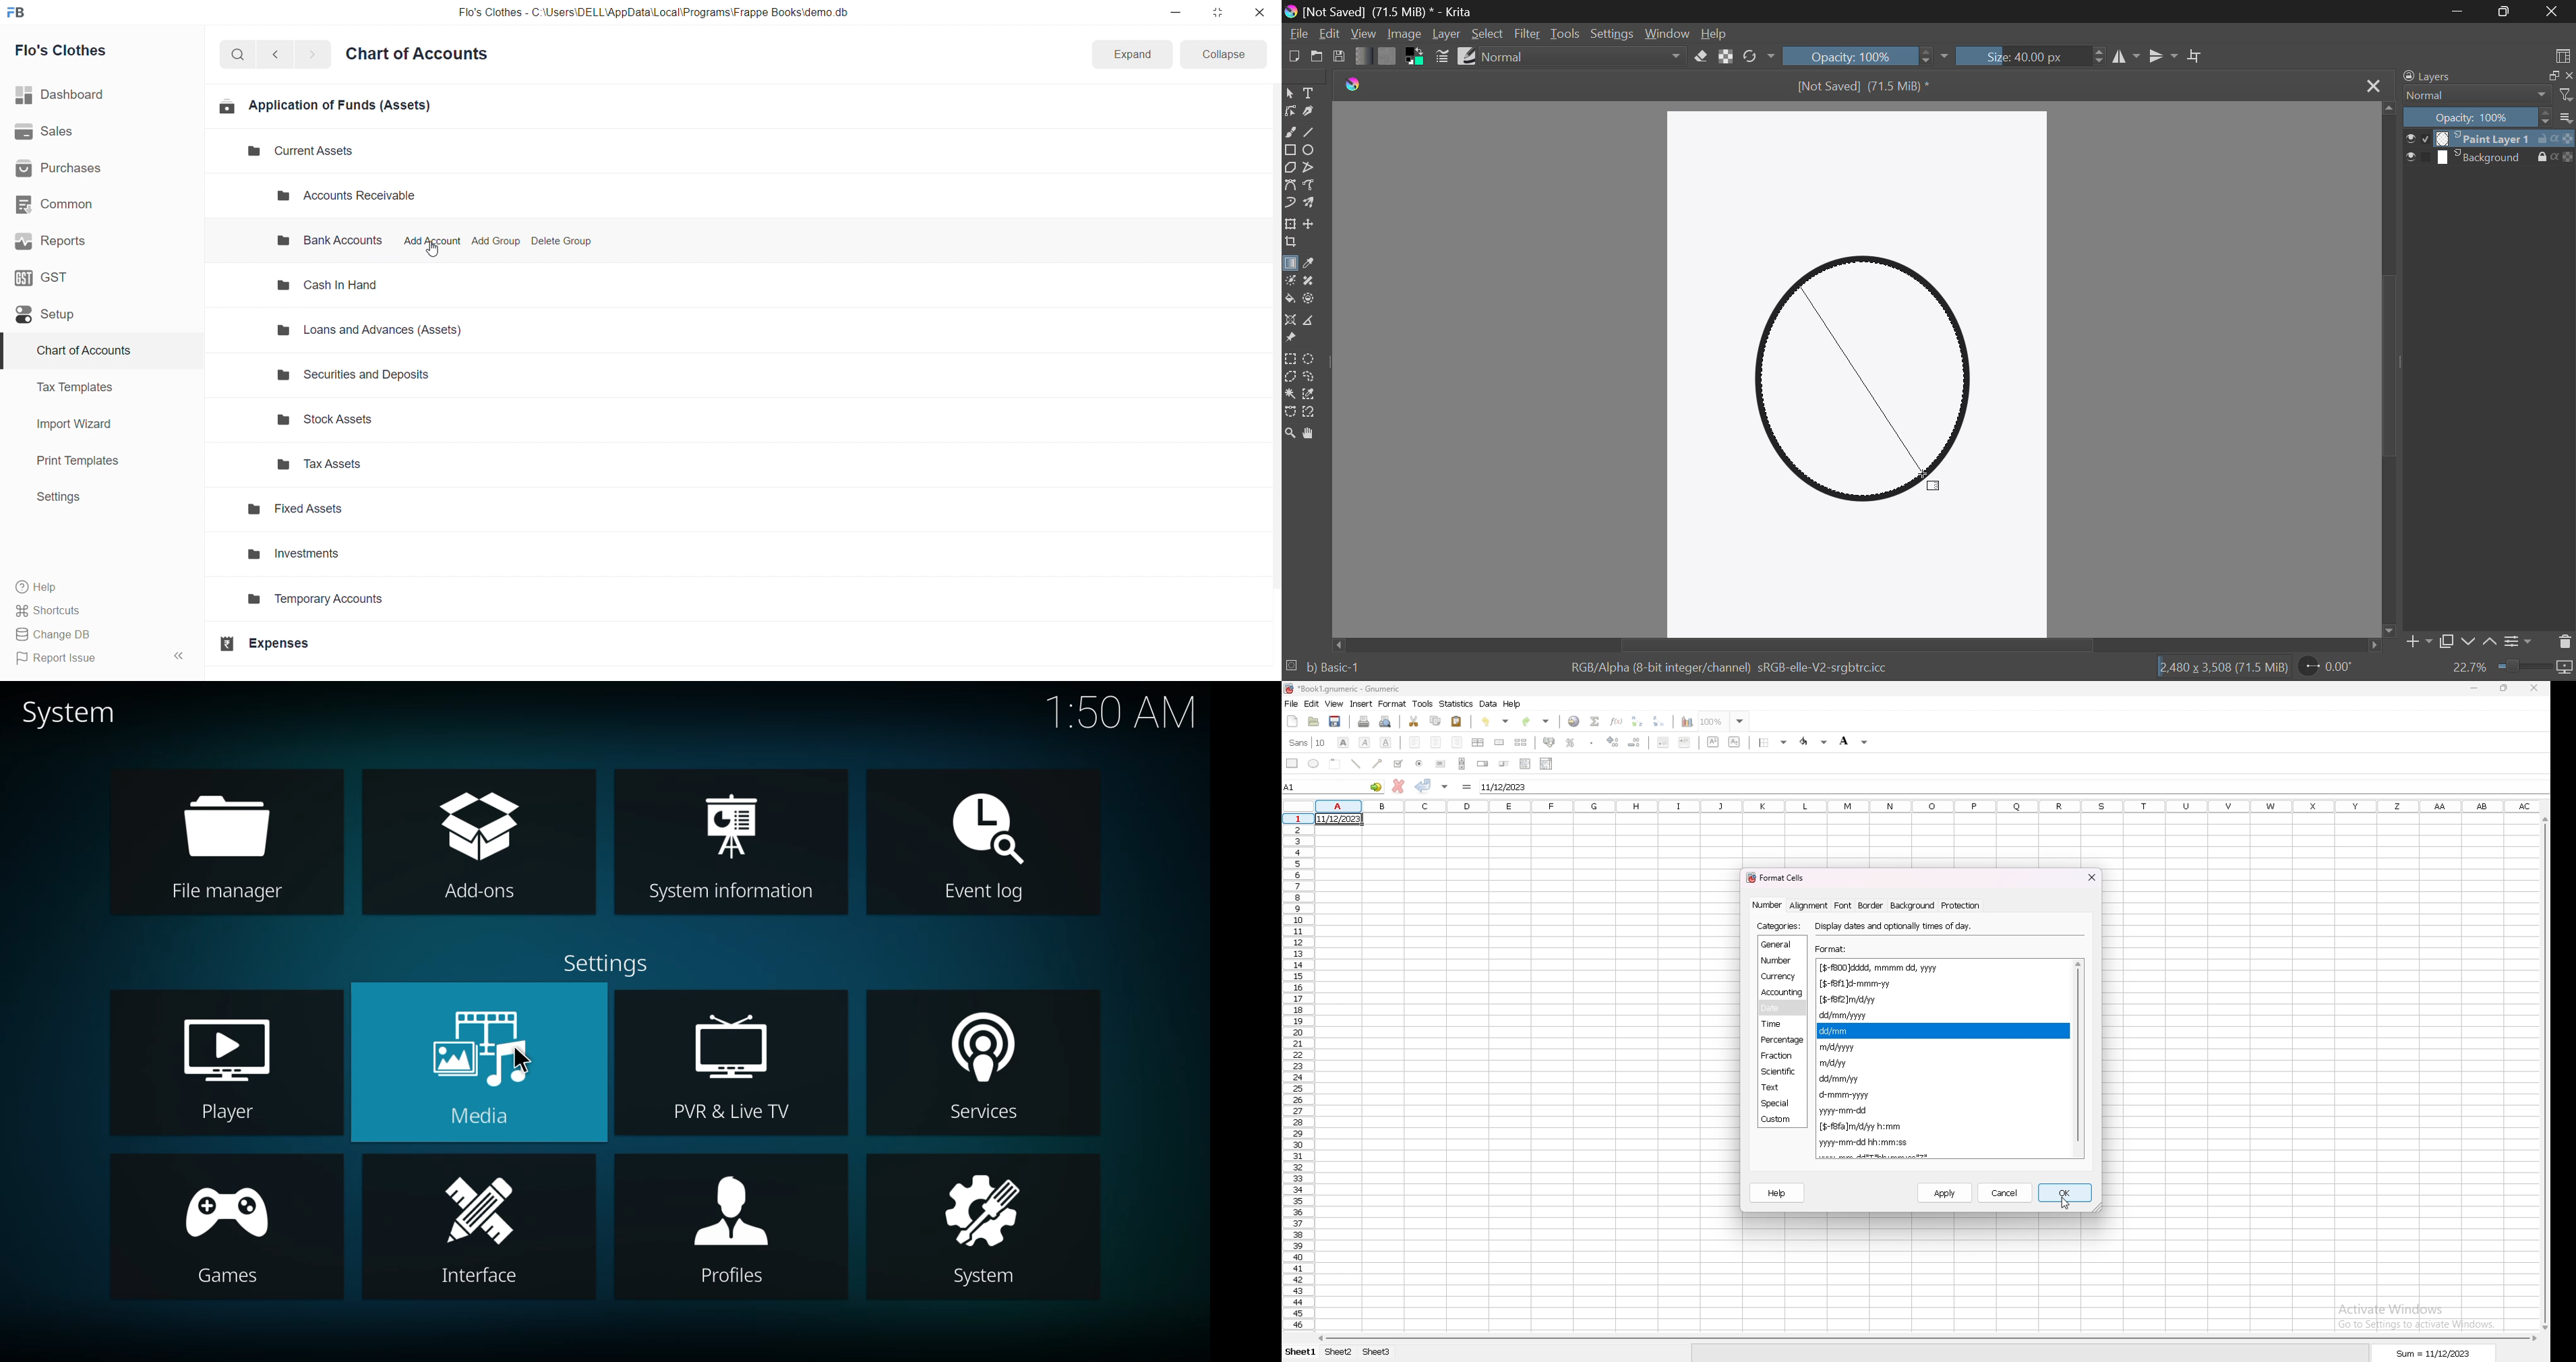 This screenshot has width=2576, height=1372. Describe the element at coordinates (1871, 905) in the screenshot. I see `border` at that location.